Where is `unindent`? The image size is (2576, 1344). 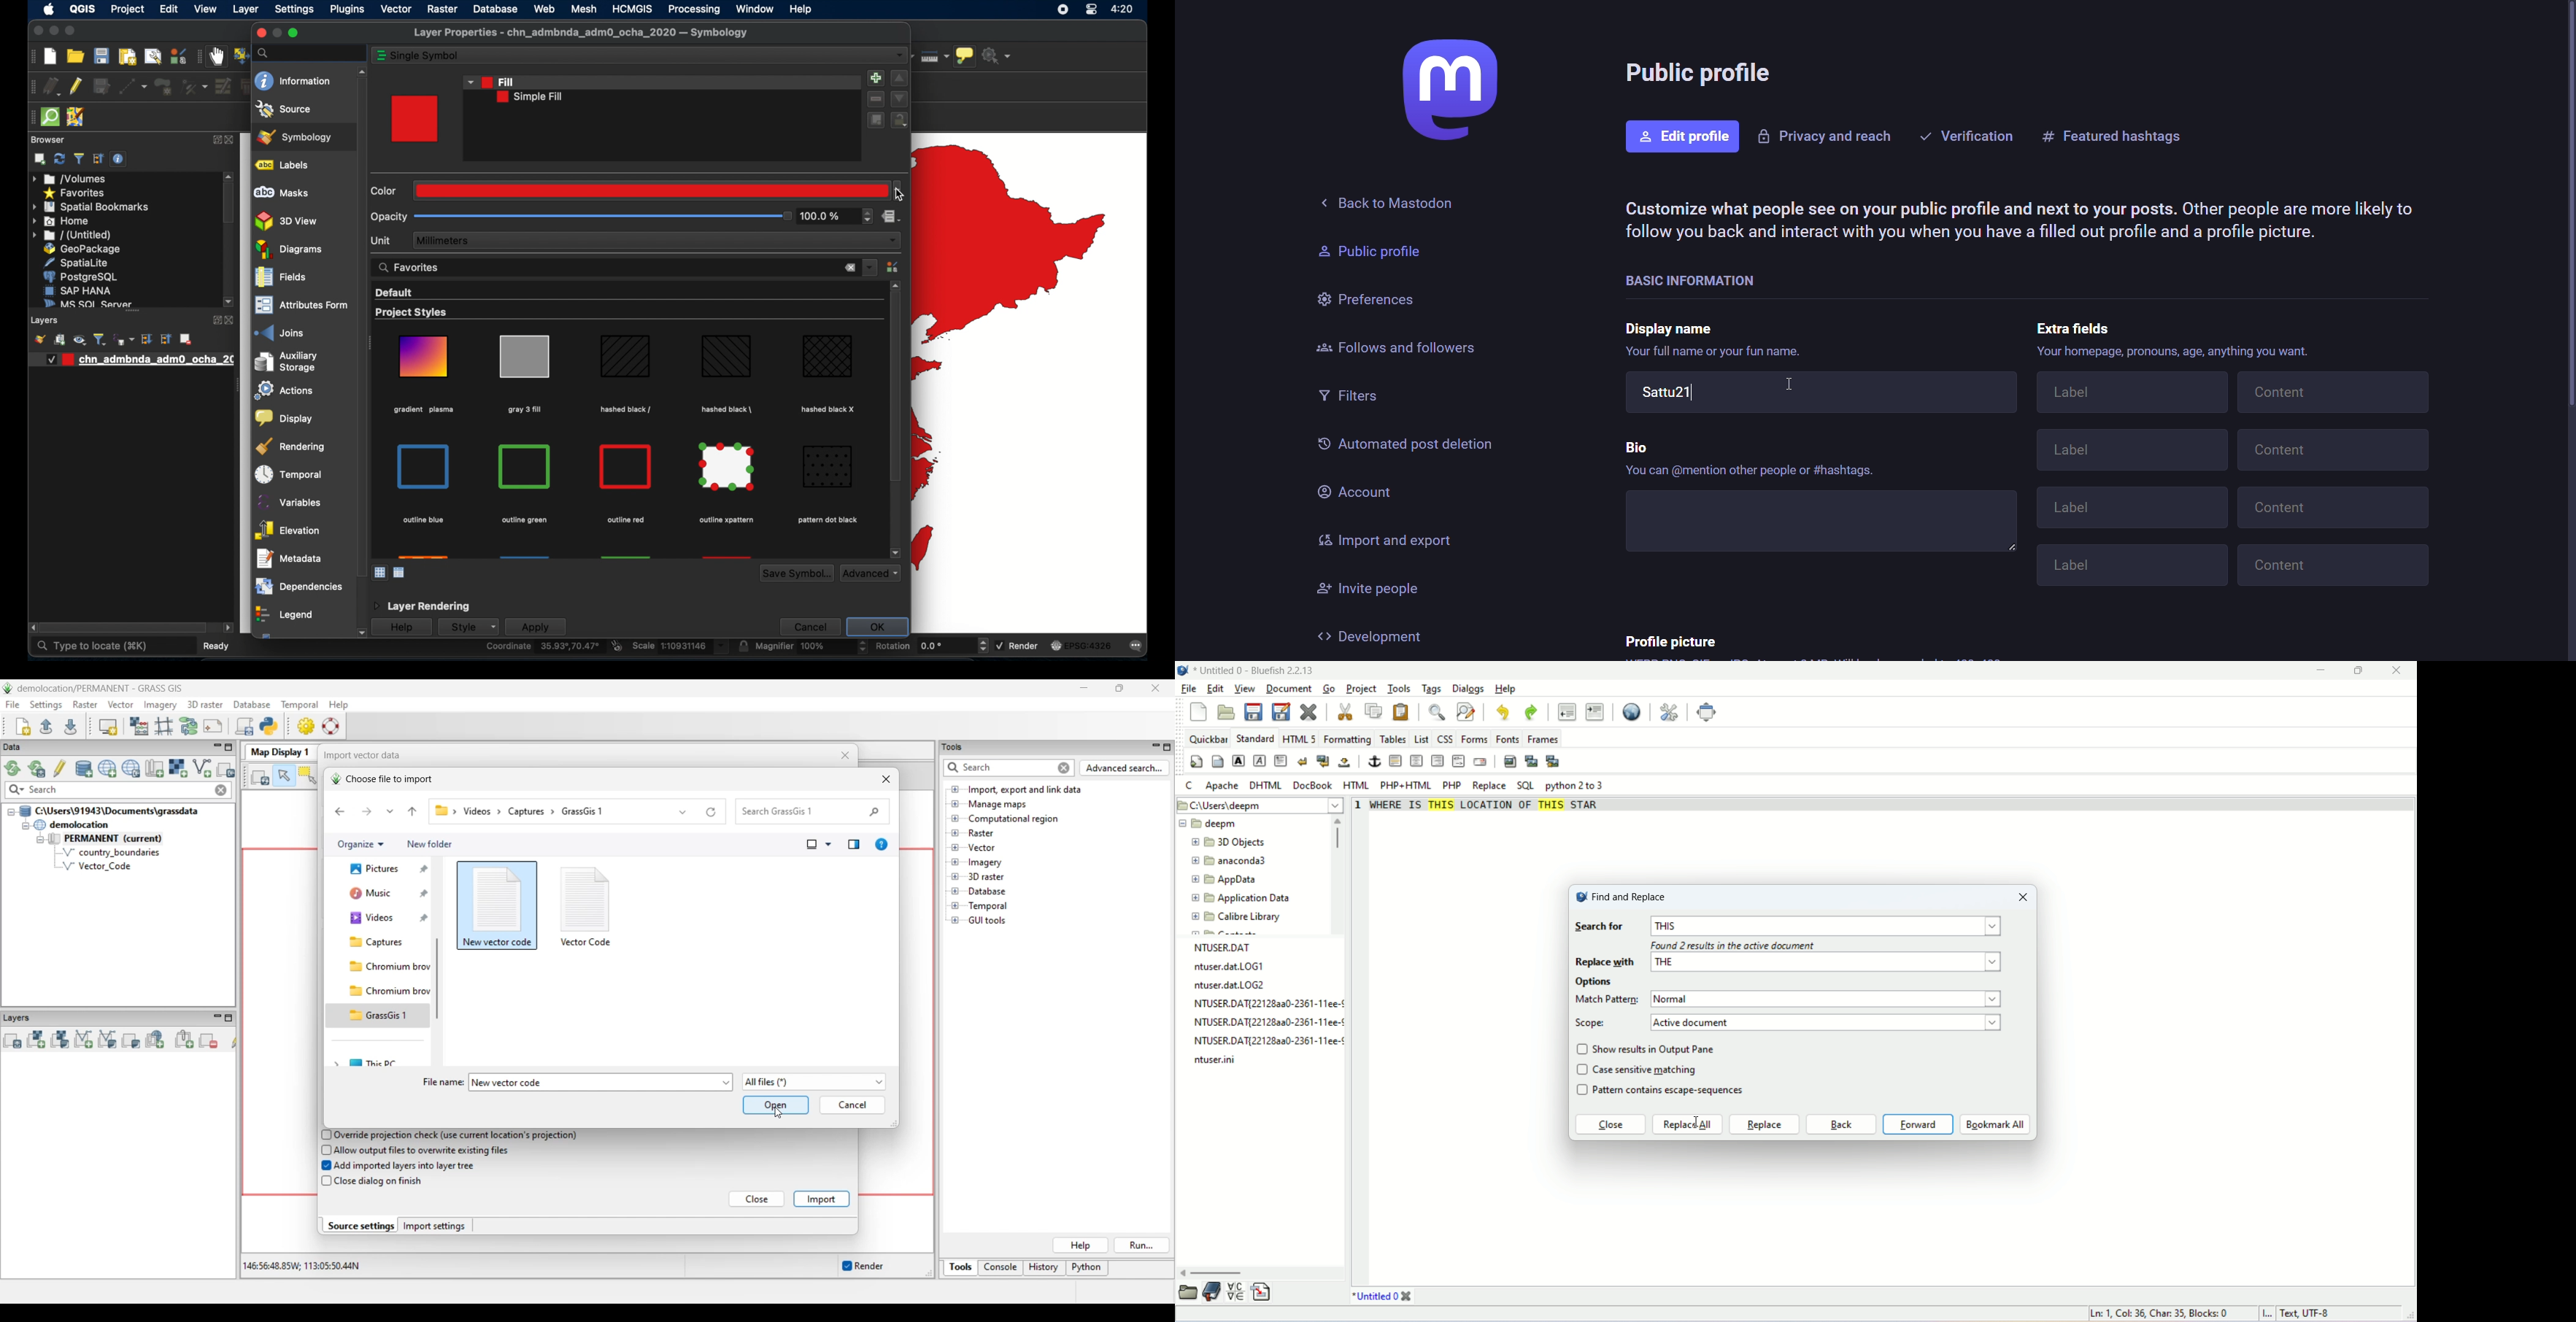 unindent is located at coordinates (1566, 711).